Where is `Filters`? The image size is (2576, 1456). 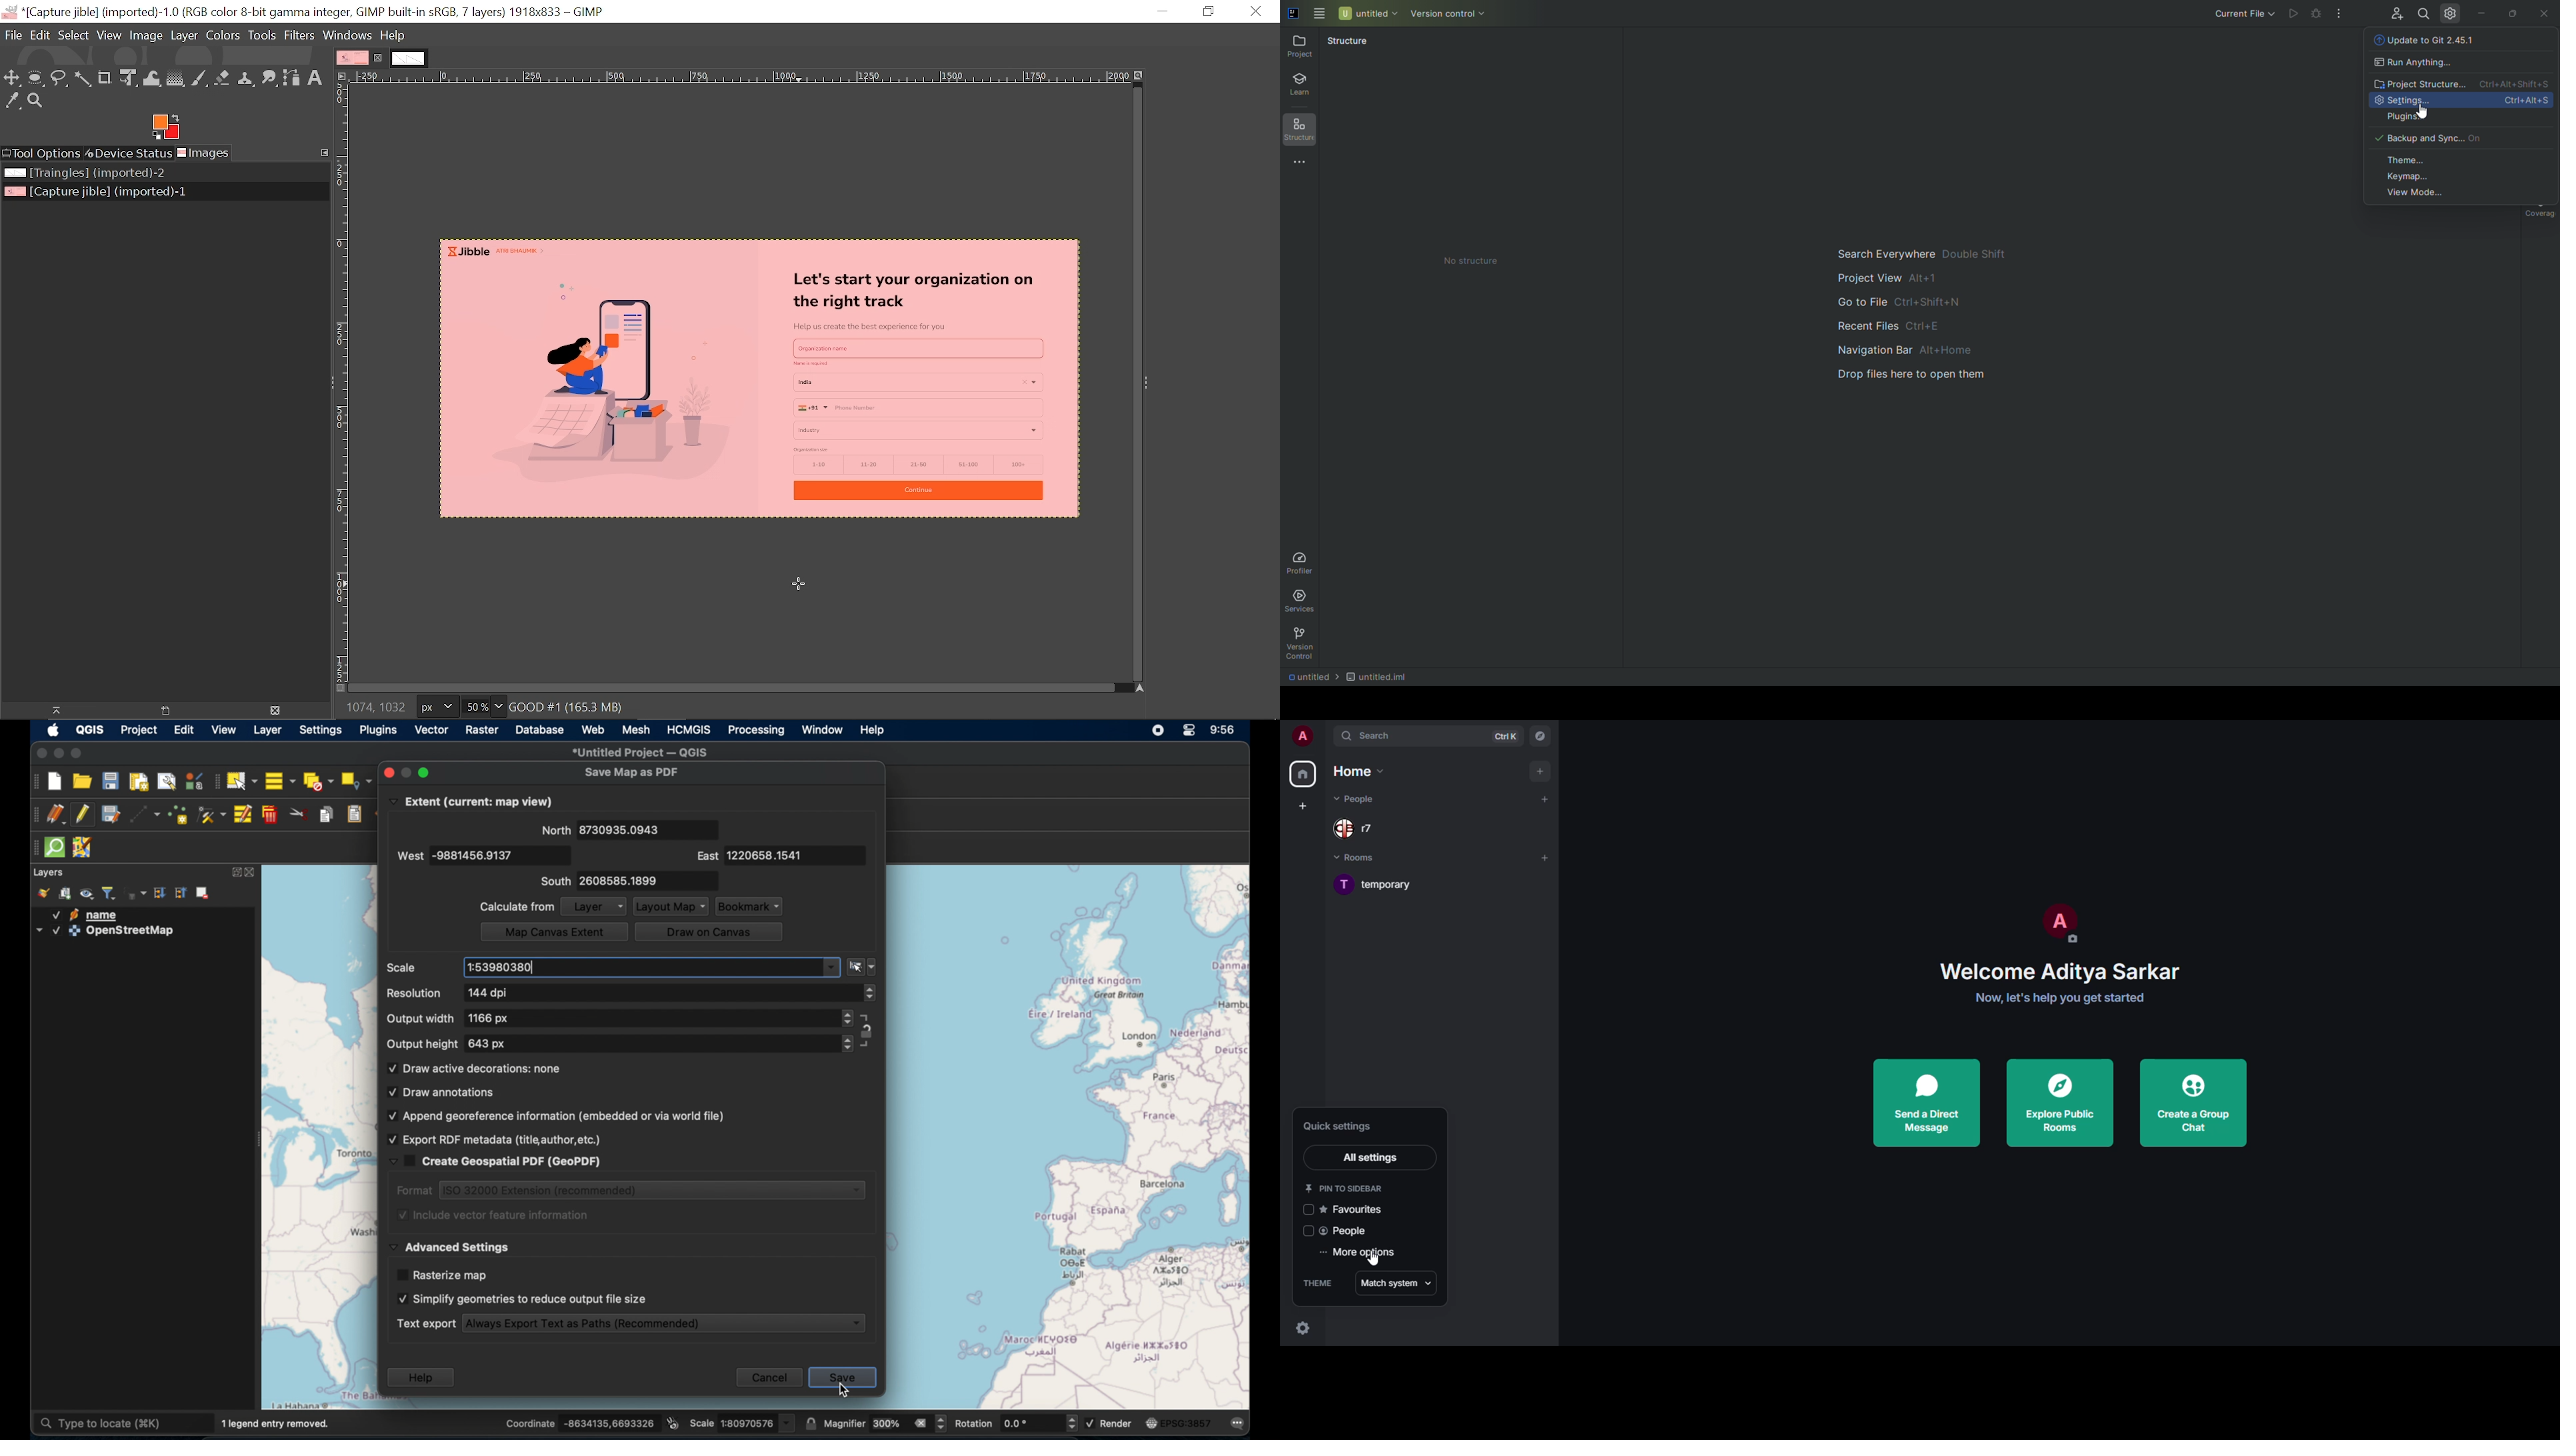
Filters is located at coordinates (300, 35).